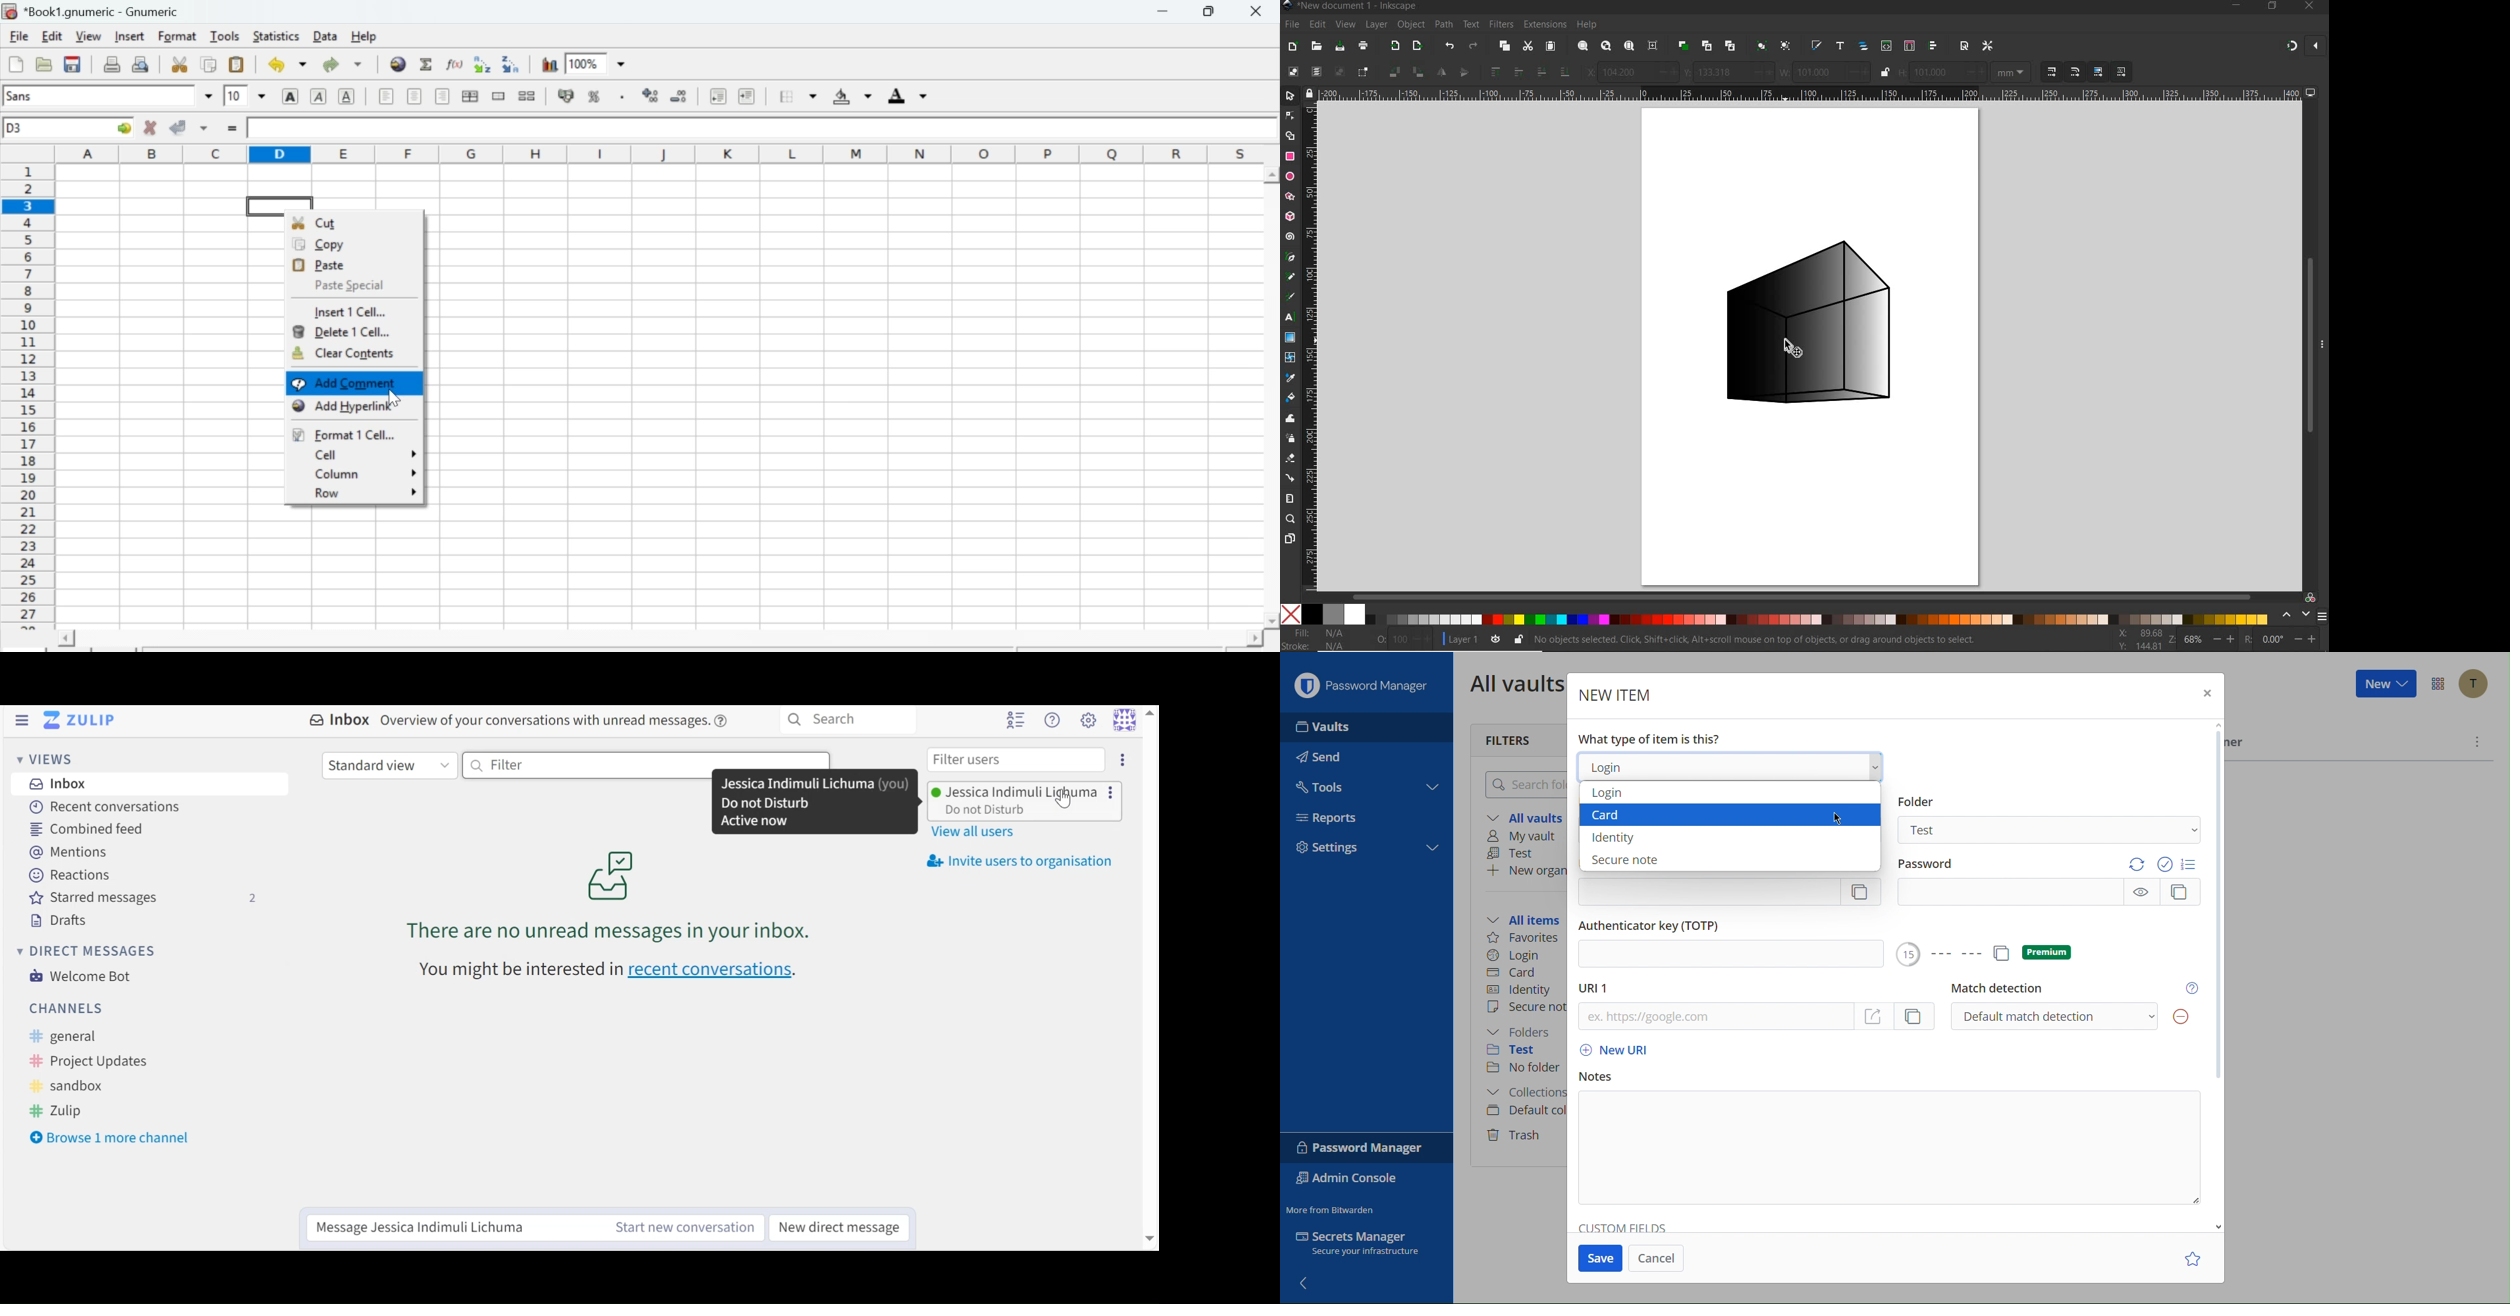 This screenshot has width=2520, height=1316. I want to click on Sort descending, so click(512, 66).